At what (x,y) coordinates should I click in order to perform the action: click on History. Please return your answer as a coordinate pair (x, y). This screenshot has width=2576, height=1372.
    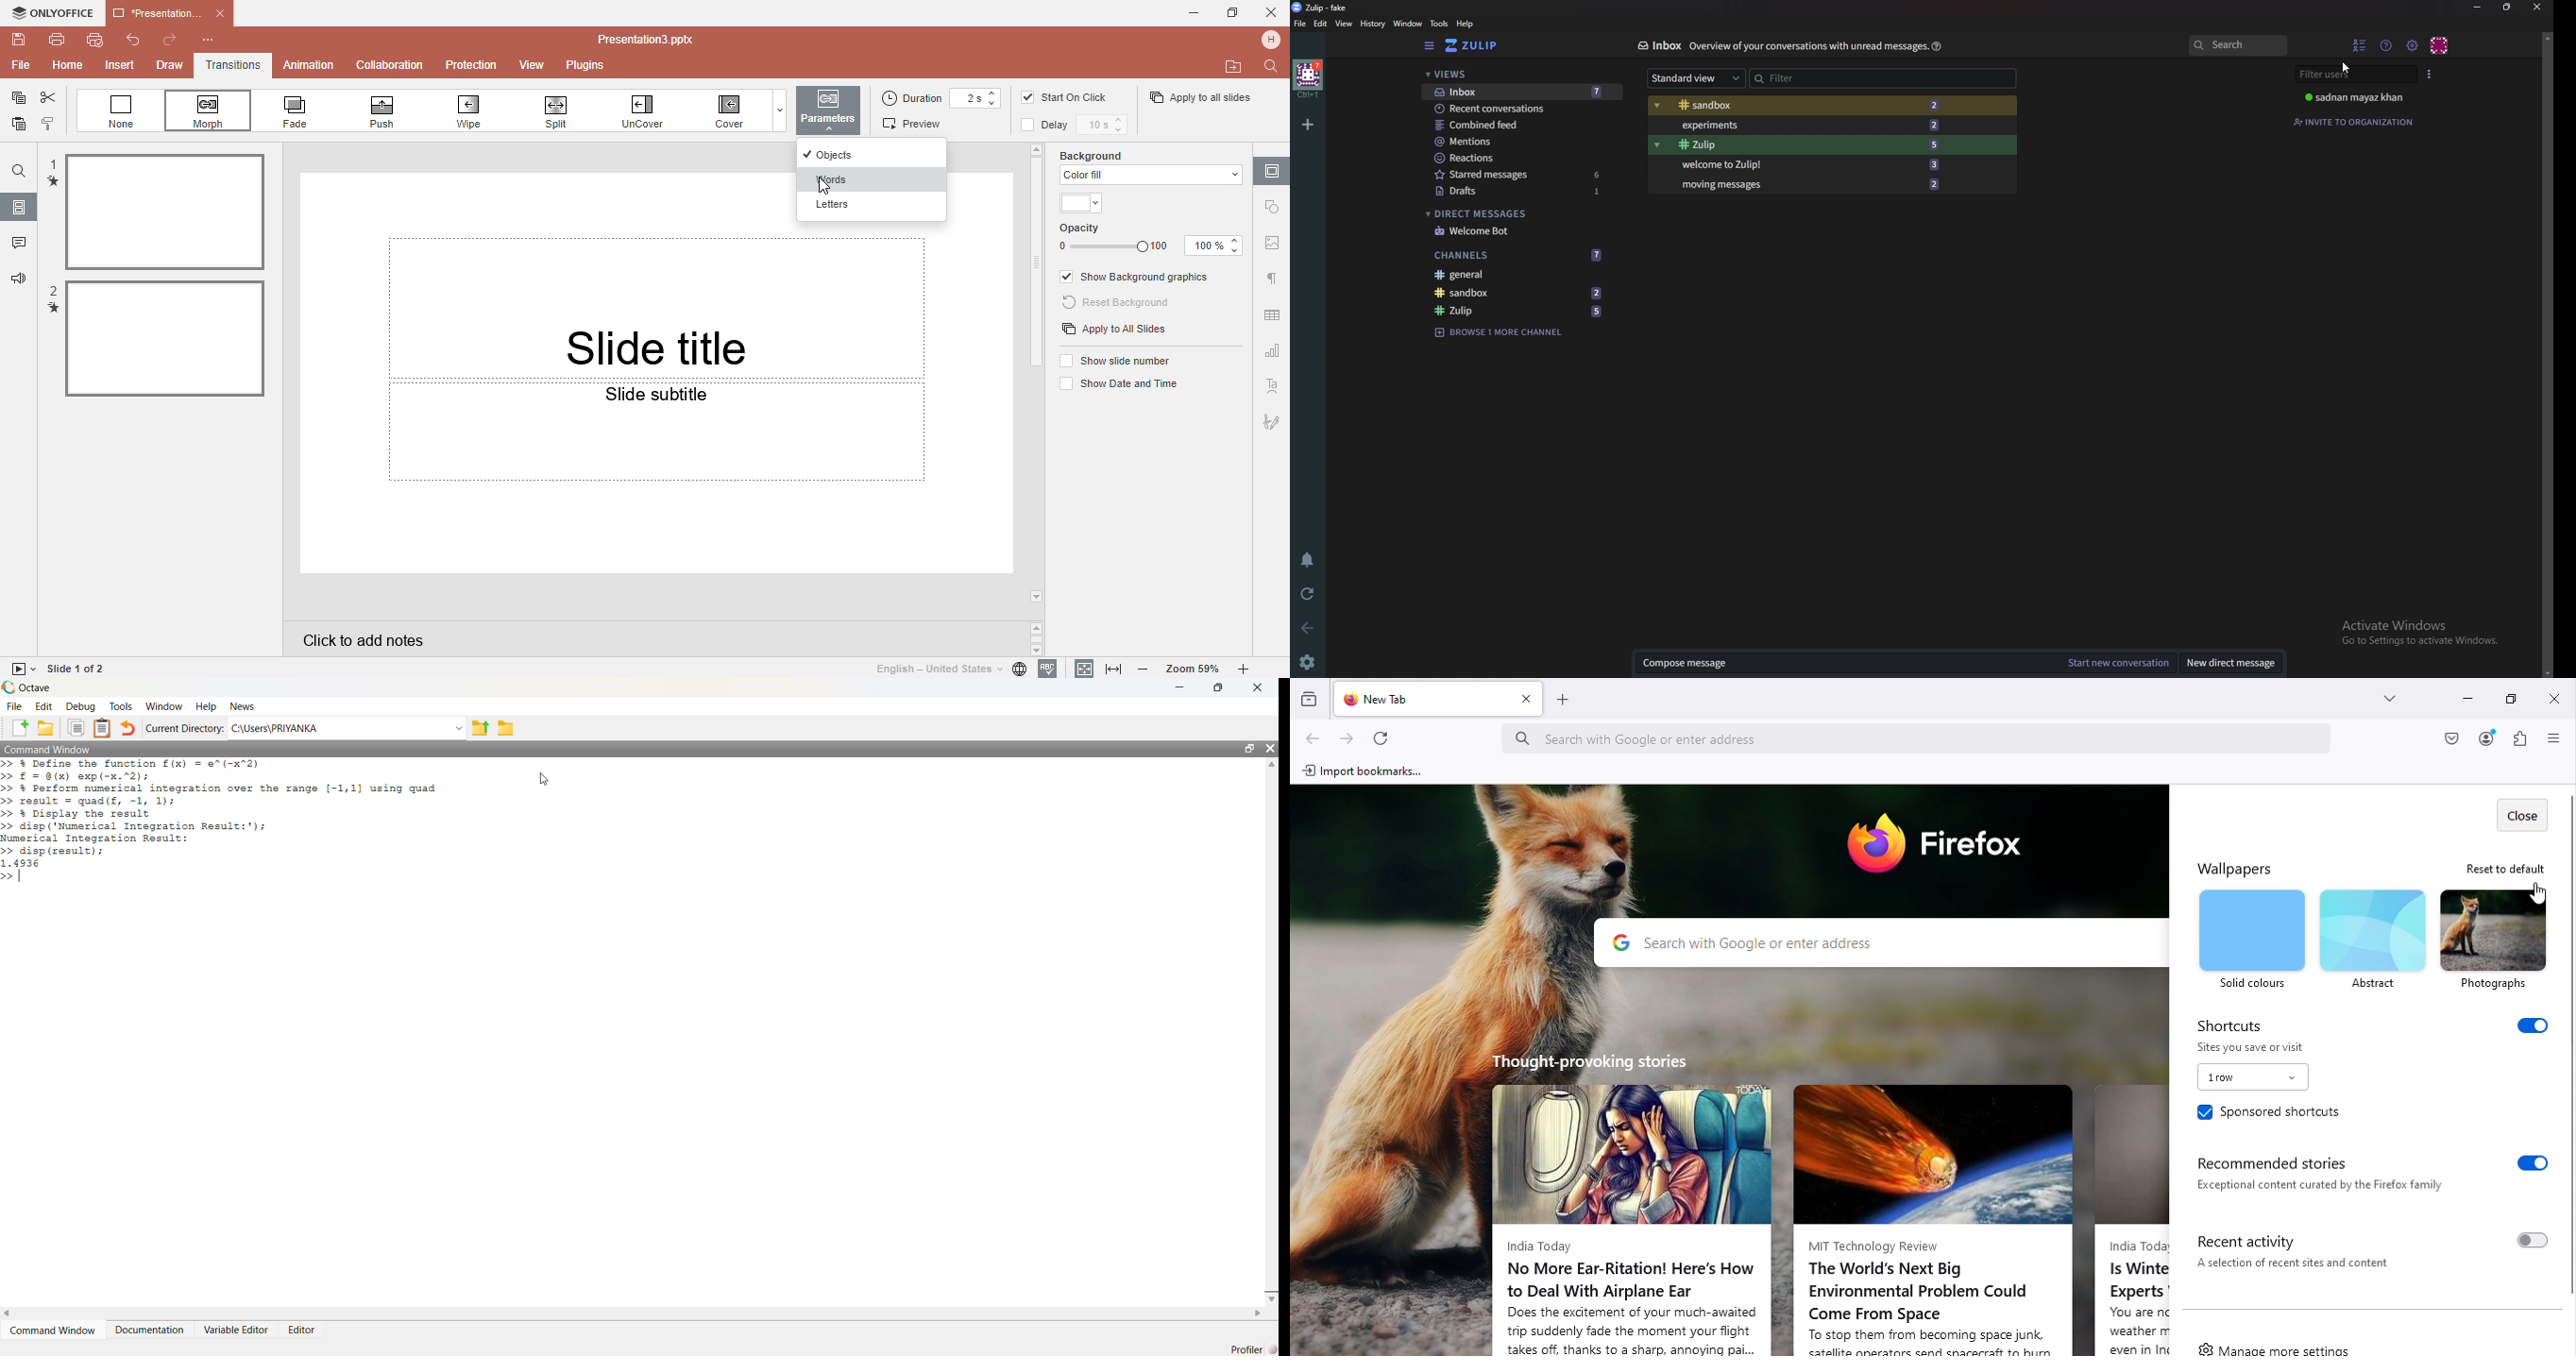
    Looking at the image, I should click on (1372, 24).